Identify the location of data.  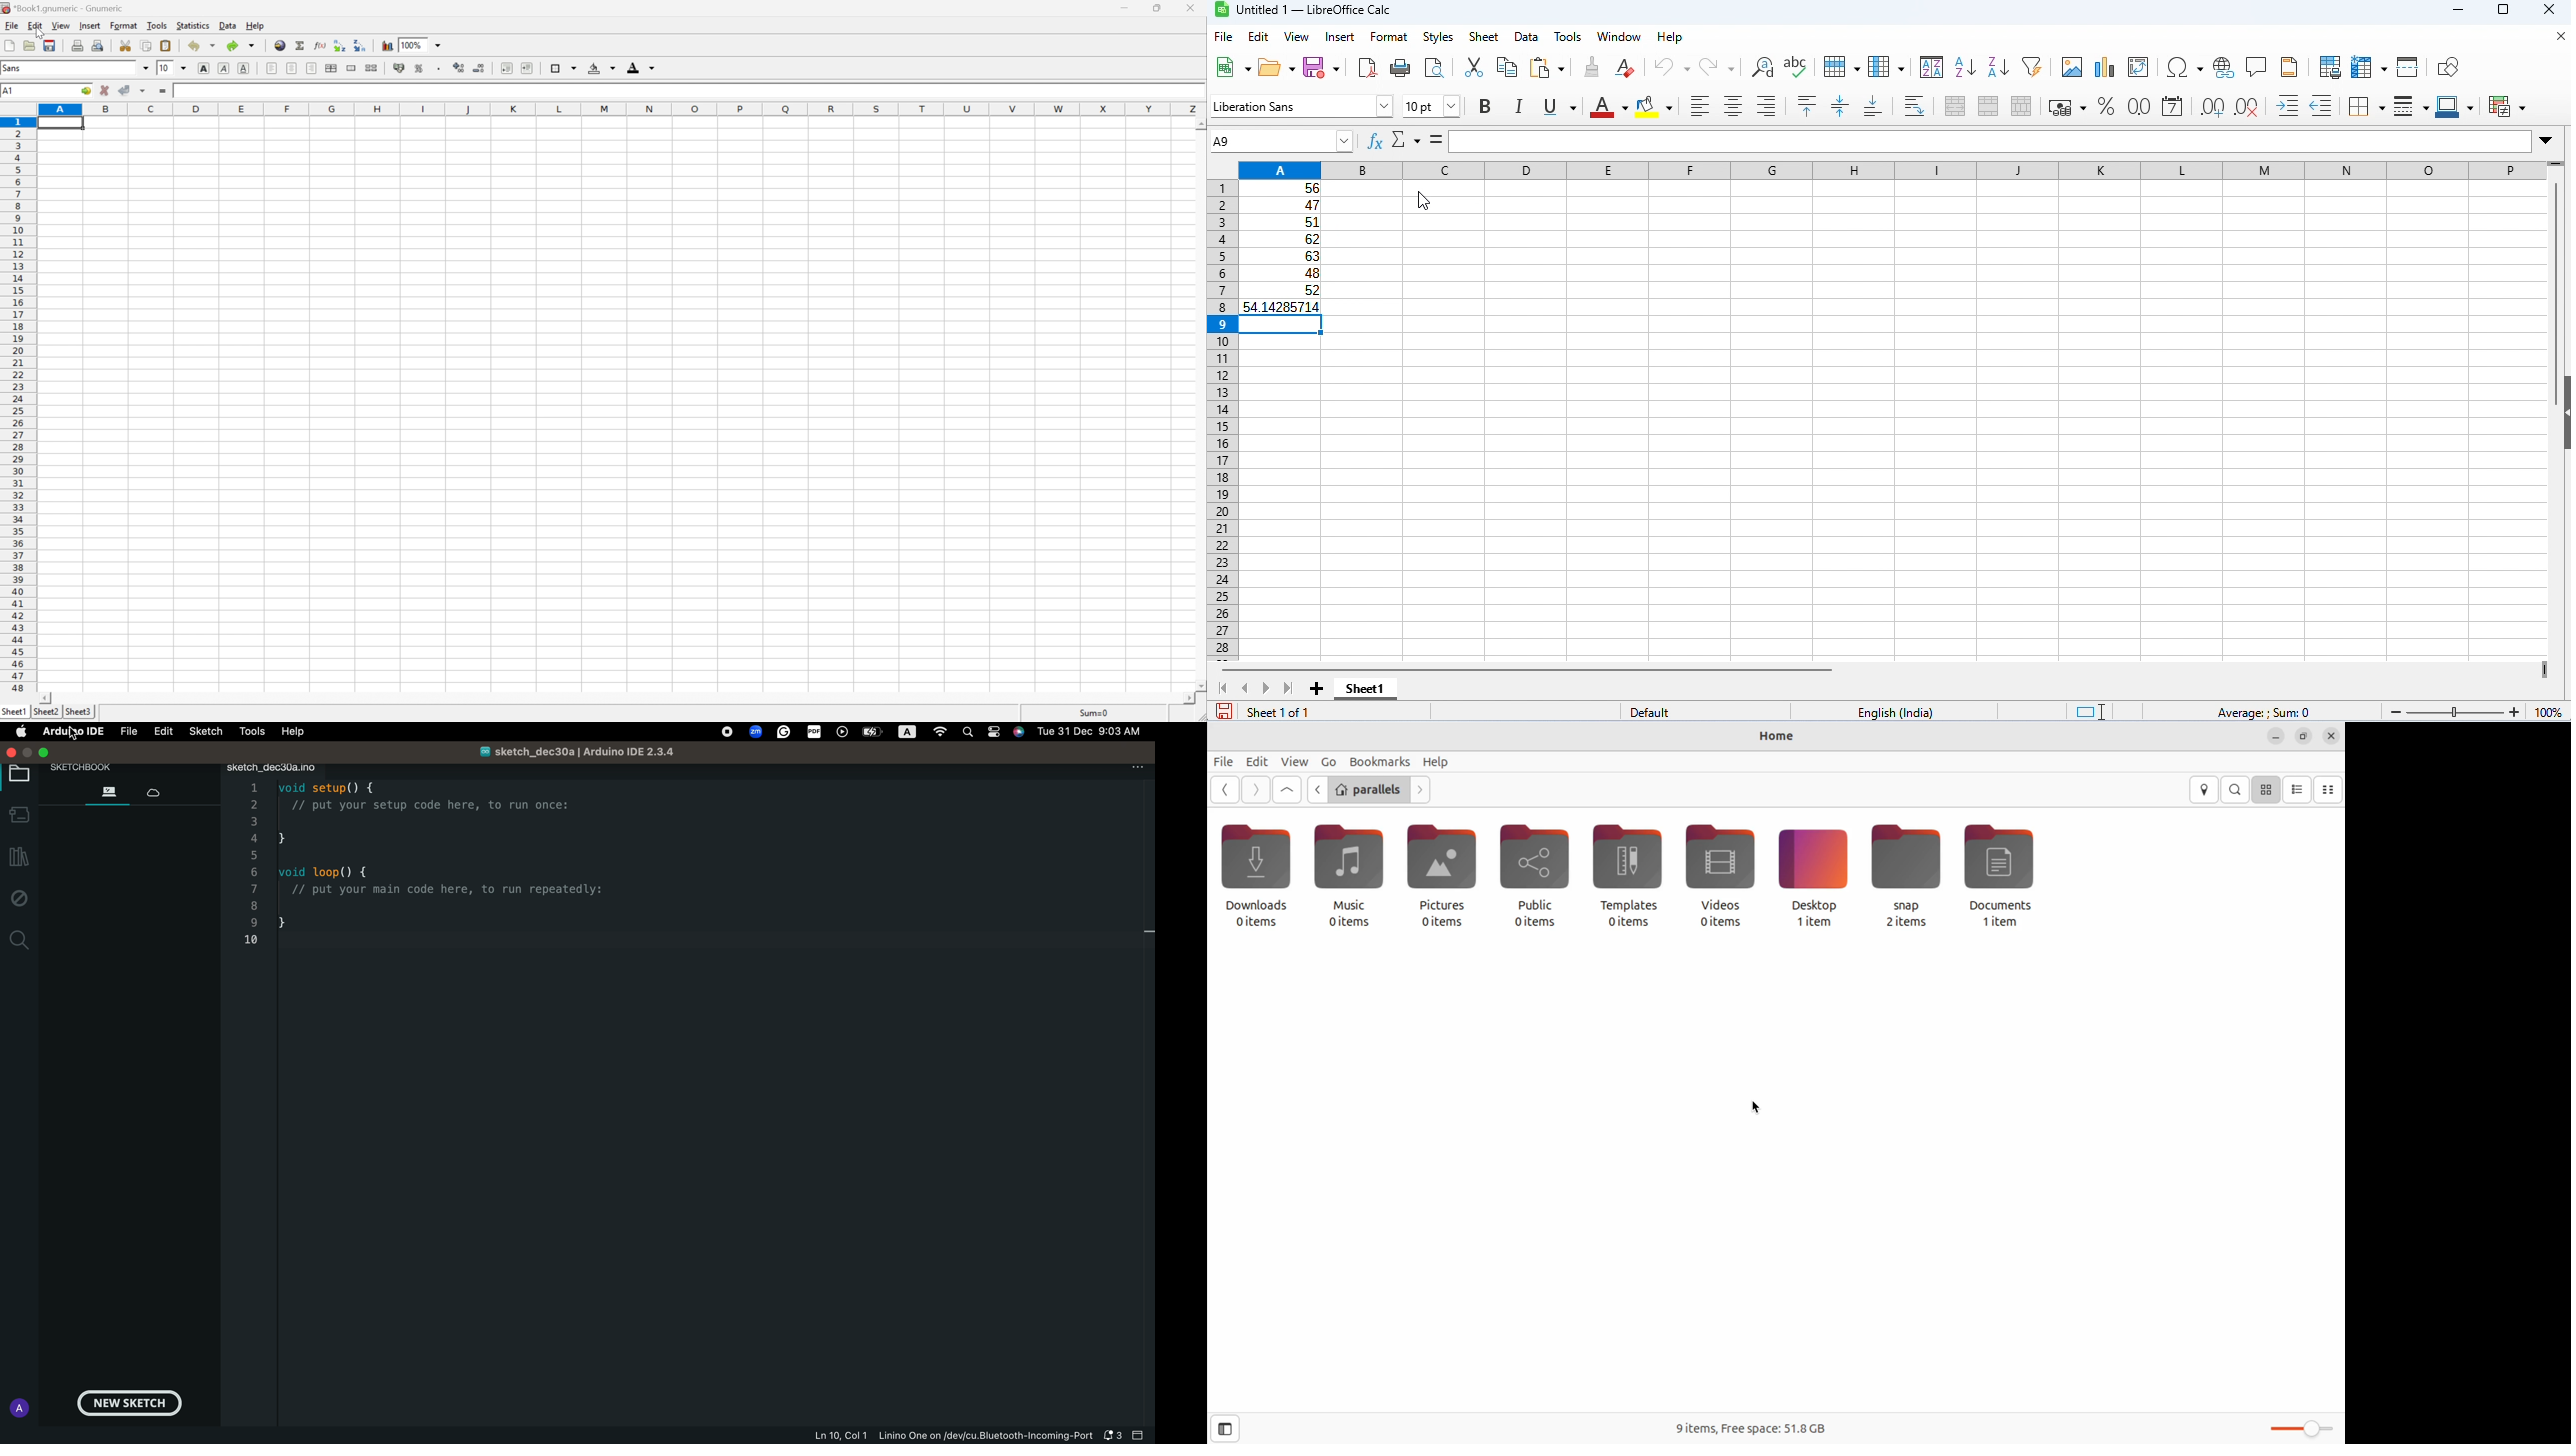
(228, 26).